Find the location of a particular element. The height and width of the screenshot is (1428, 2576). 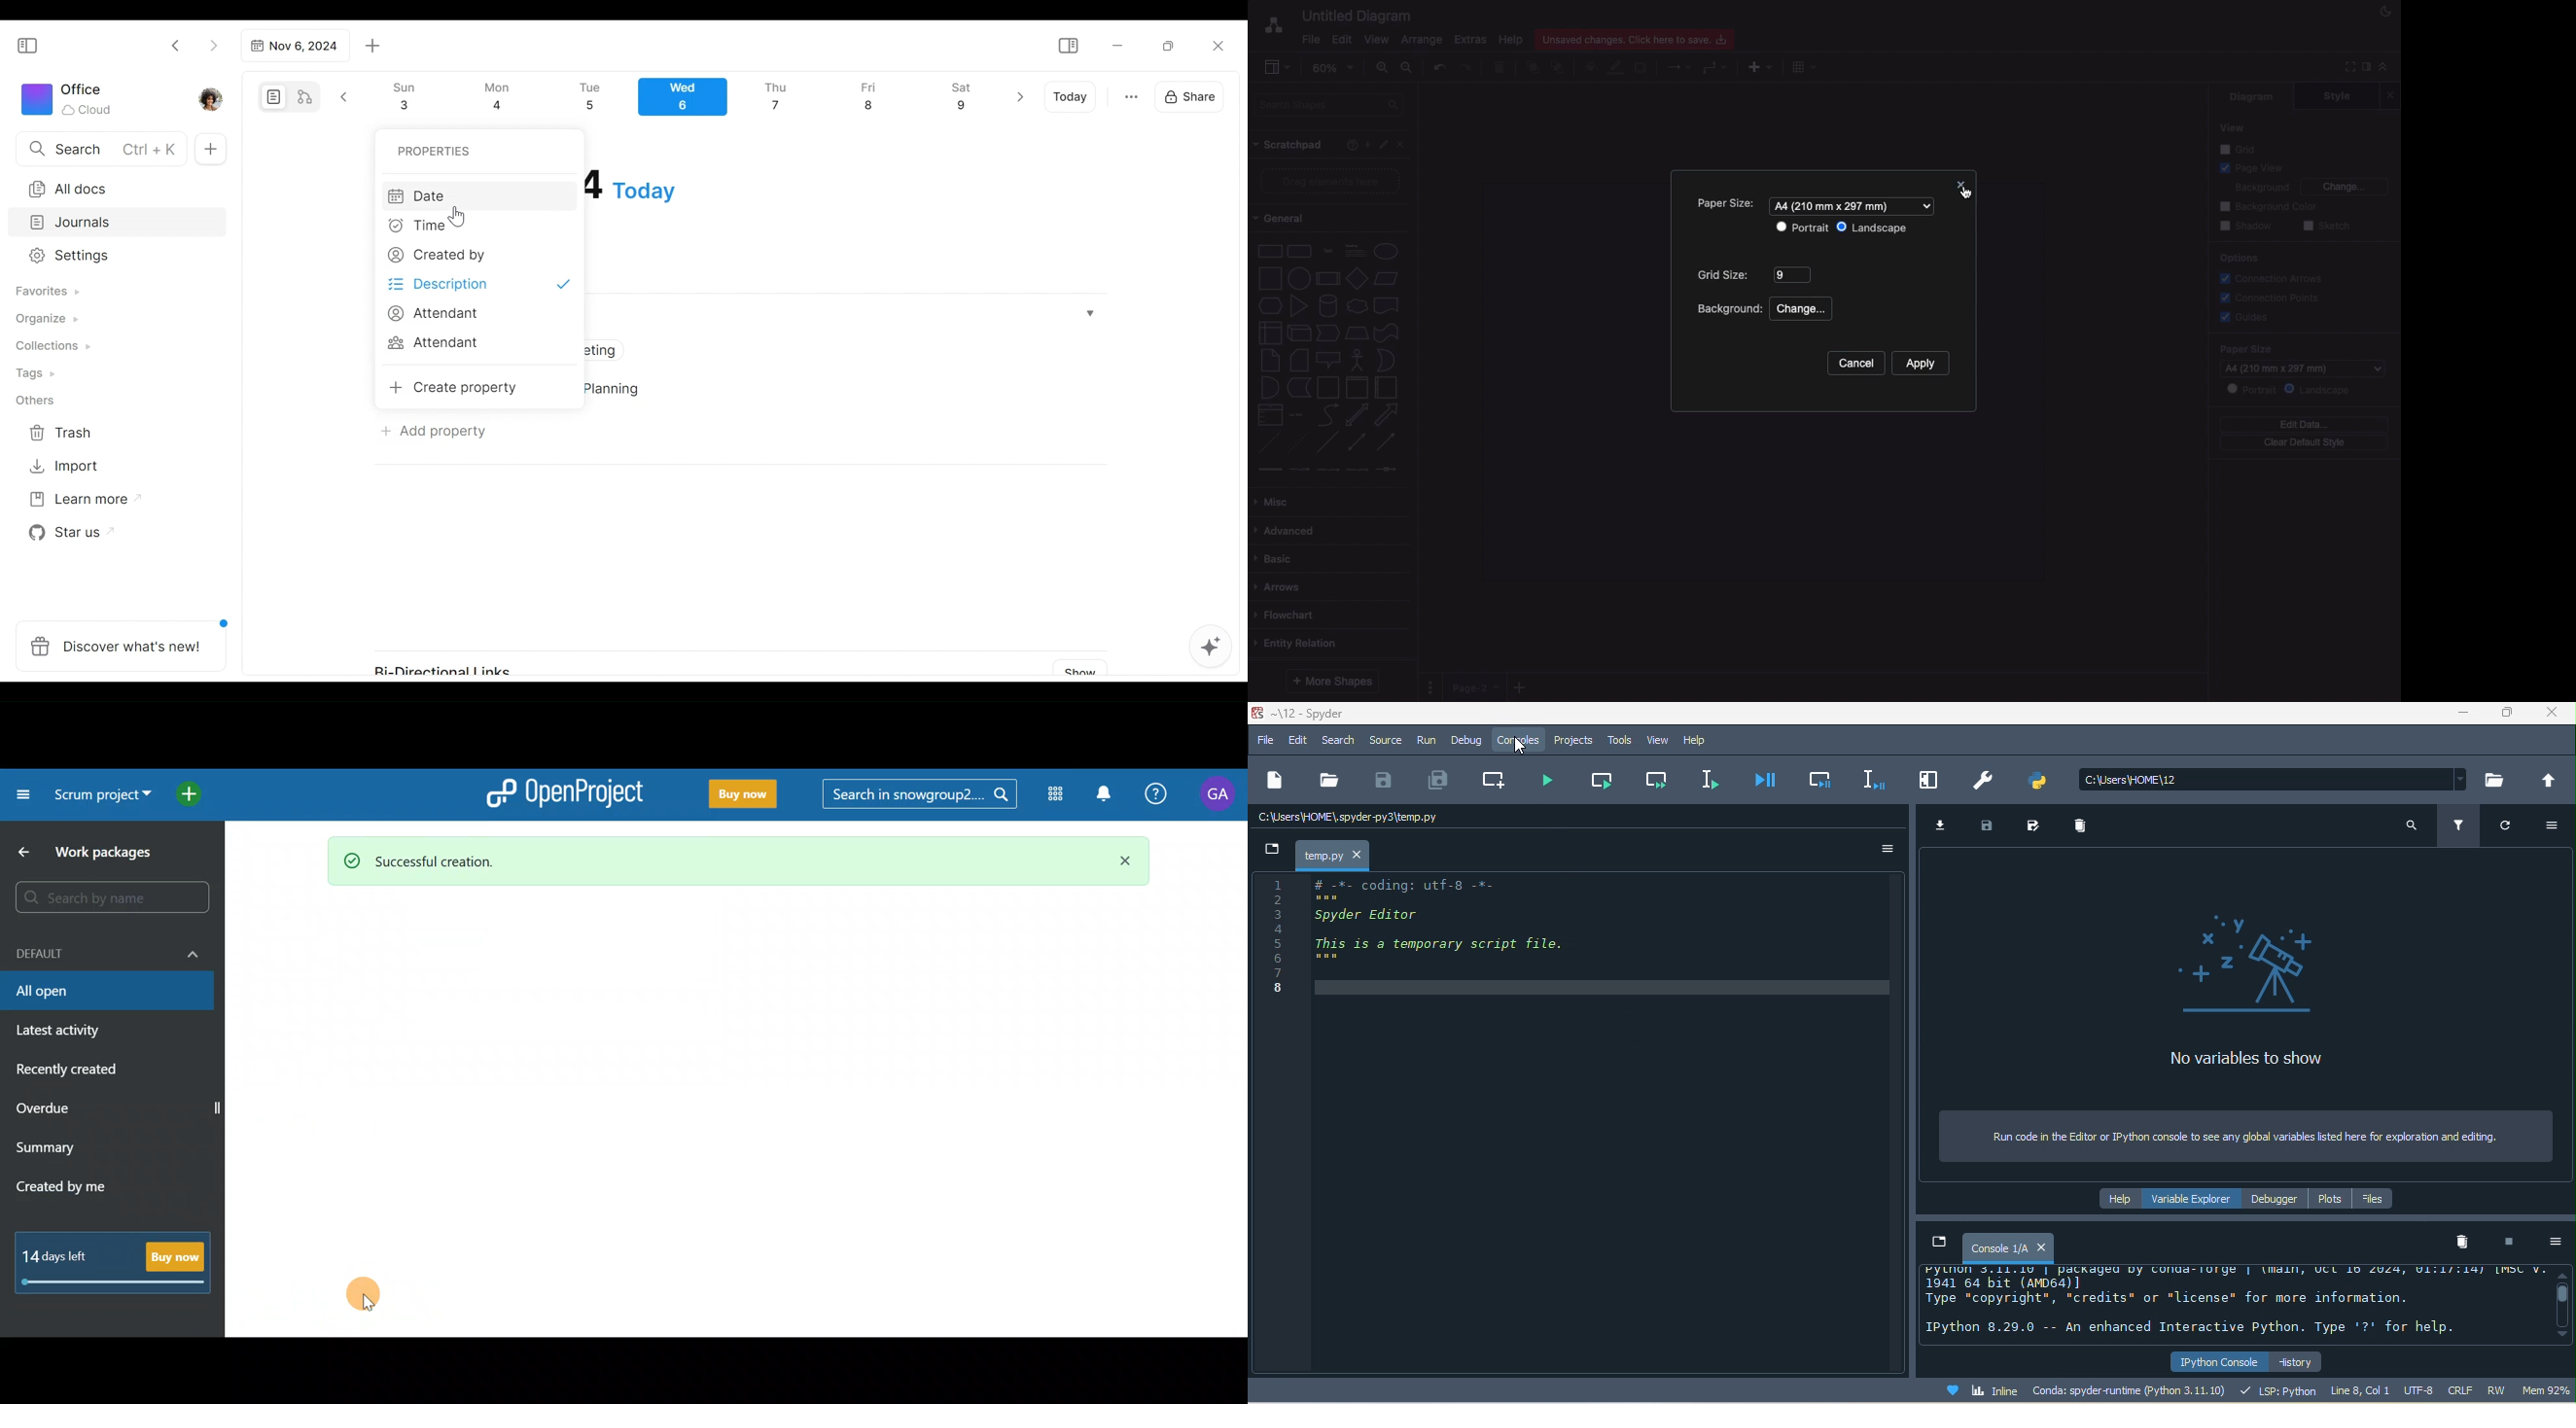

help is located at coordinates (1698, 741).